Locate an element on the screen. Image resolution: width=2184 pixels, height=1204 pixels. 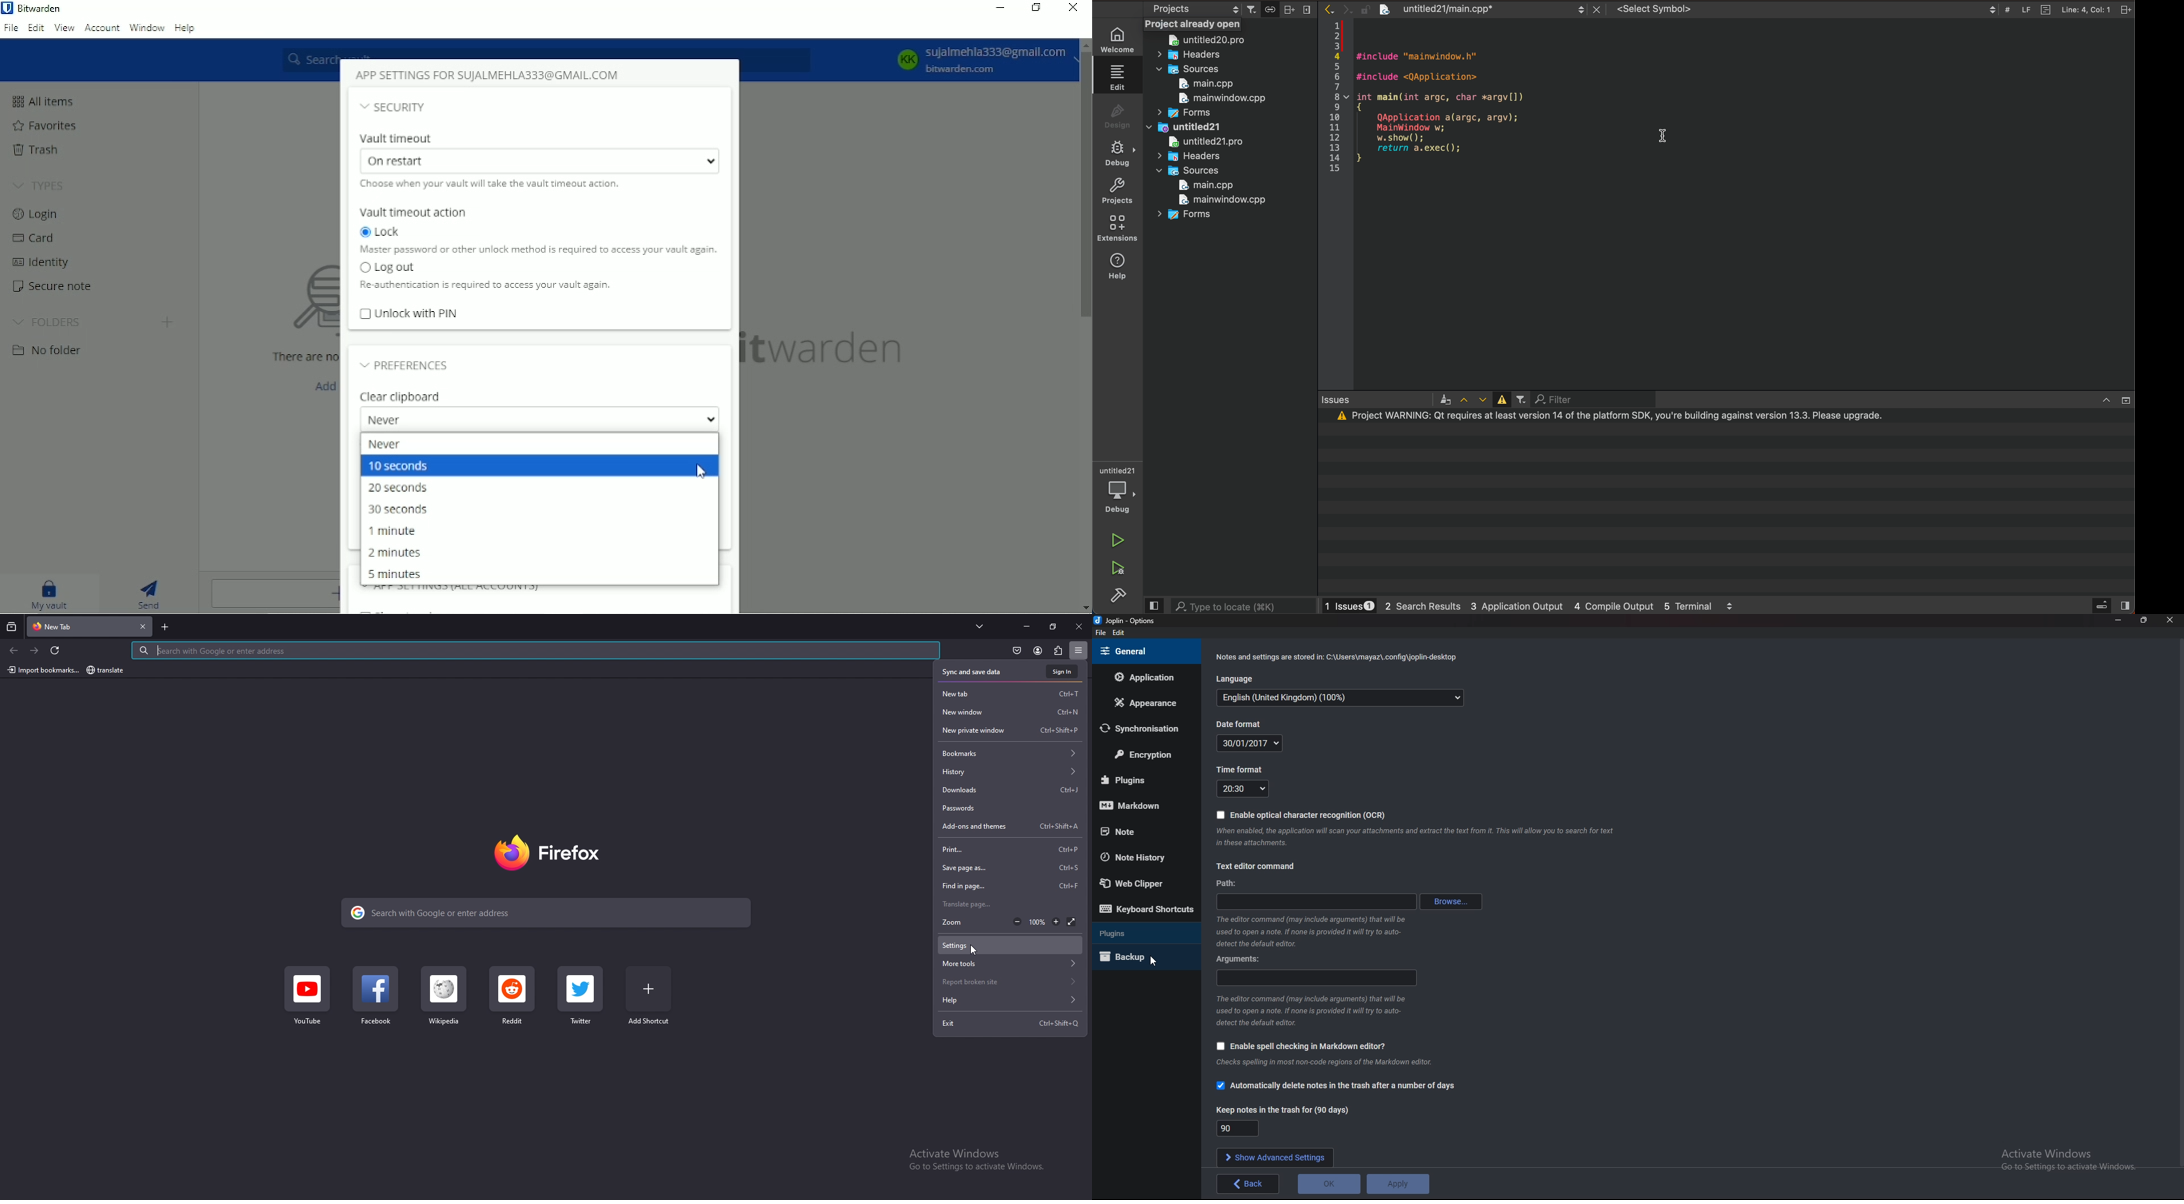
new private window is located at coordinates (1011, 731).